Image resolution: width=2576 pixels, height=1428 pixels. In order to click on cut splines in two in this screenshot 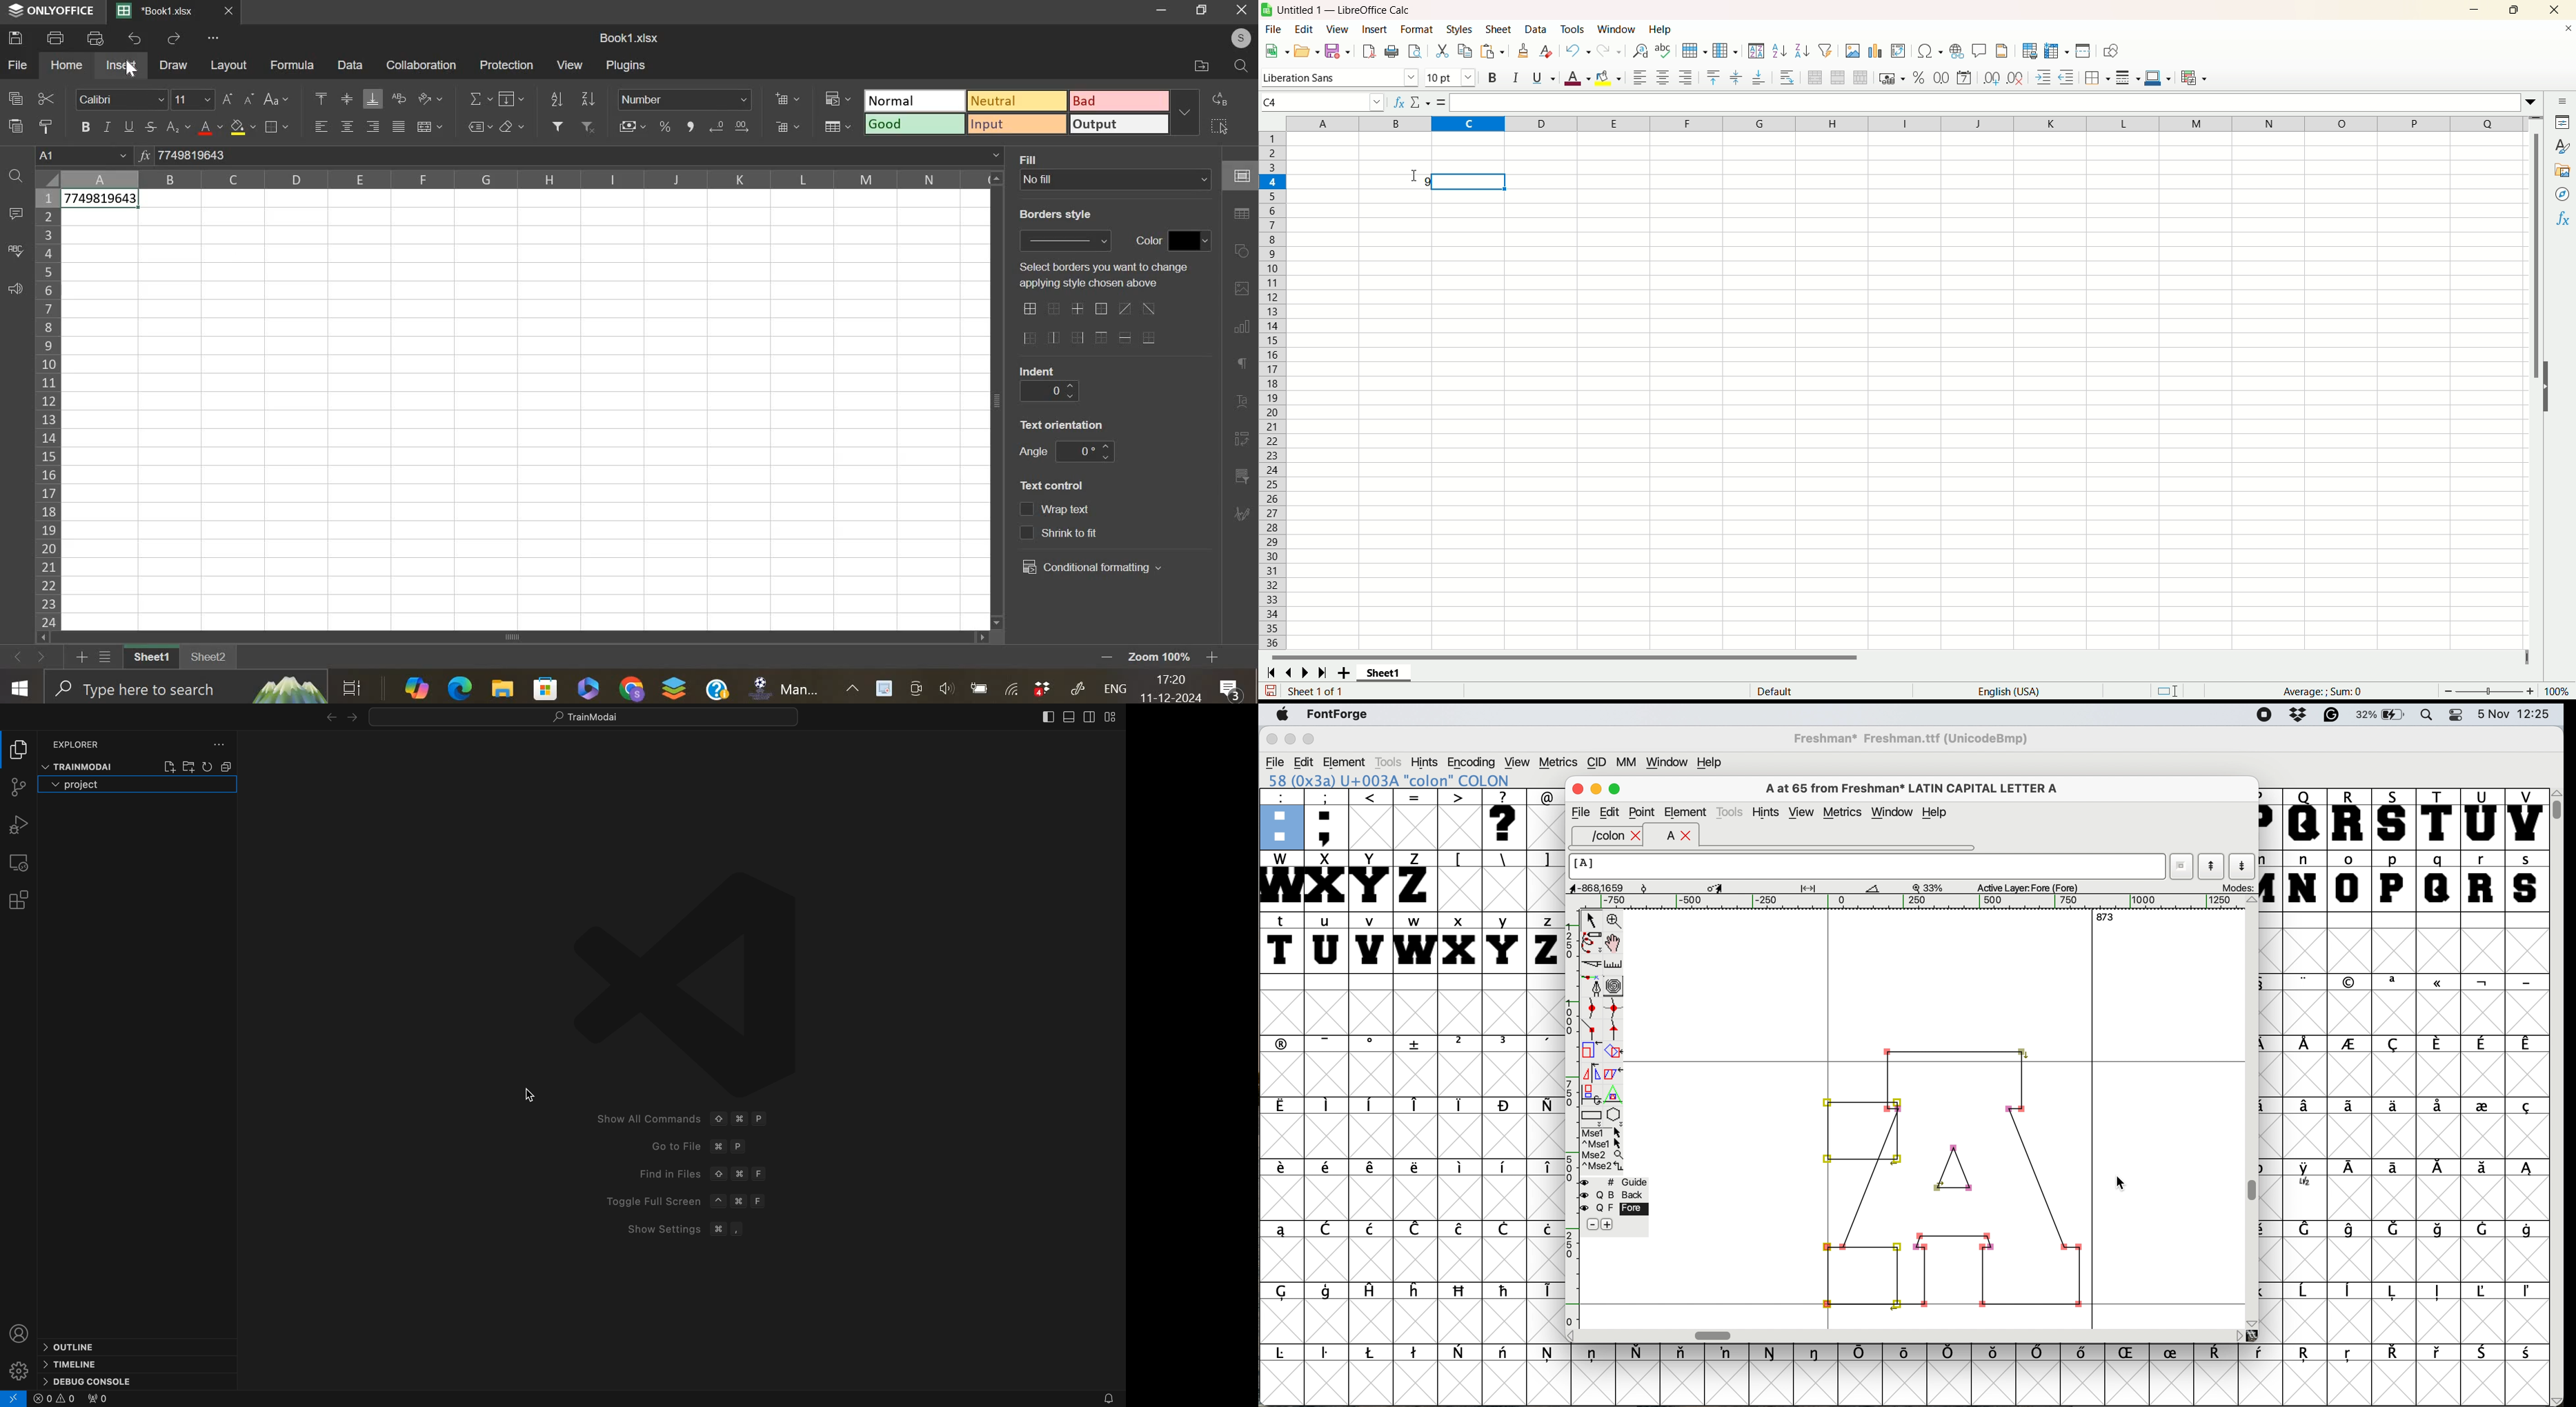, I will do `click(1590, 963)`.